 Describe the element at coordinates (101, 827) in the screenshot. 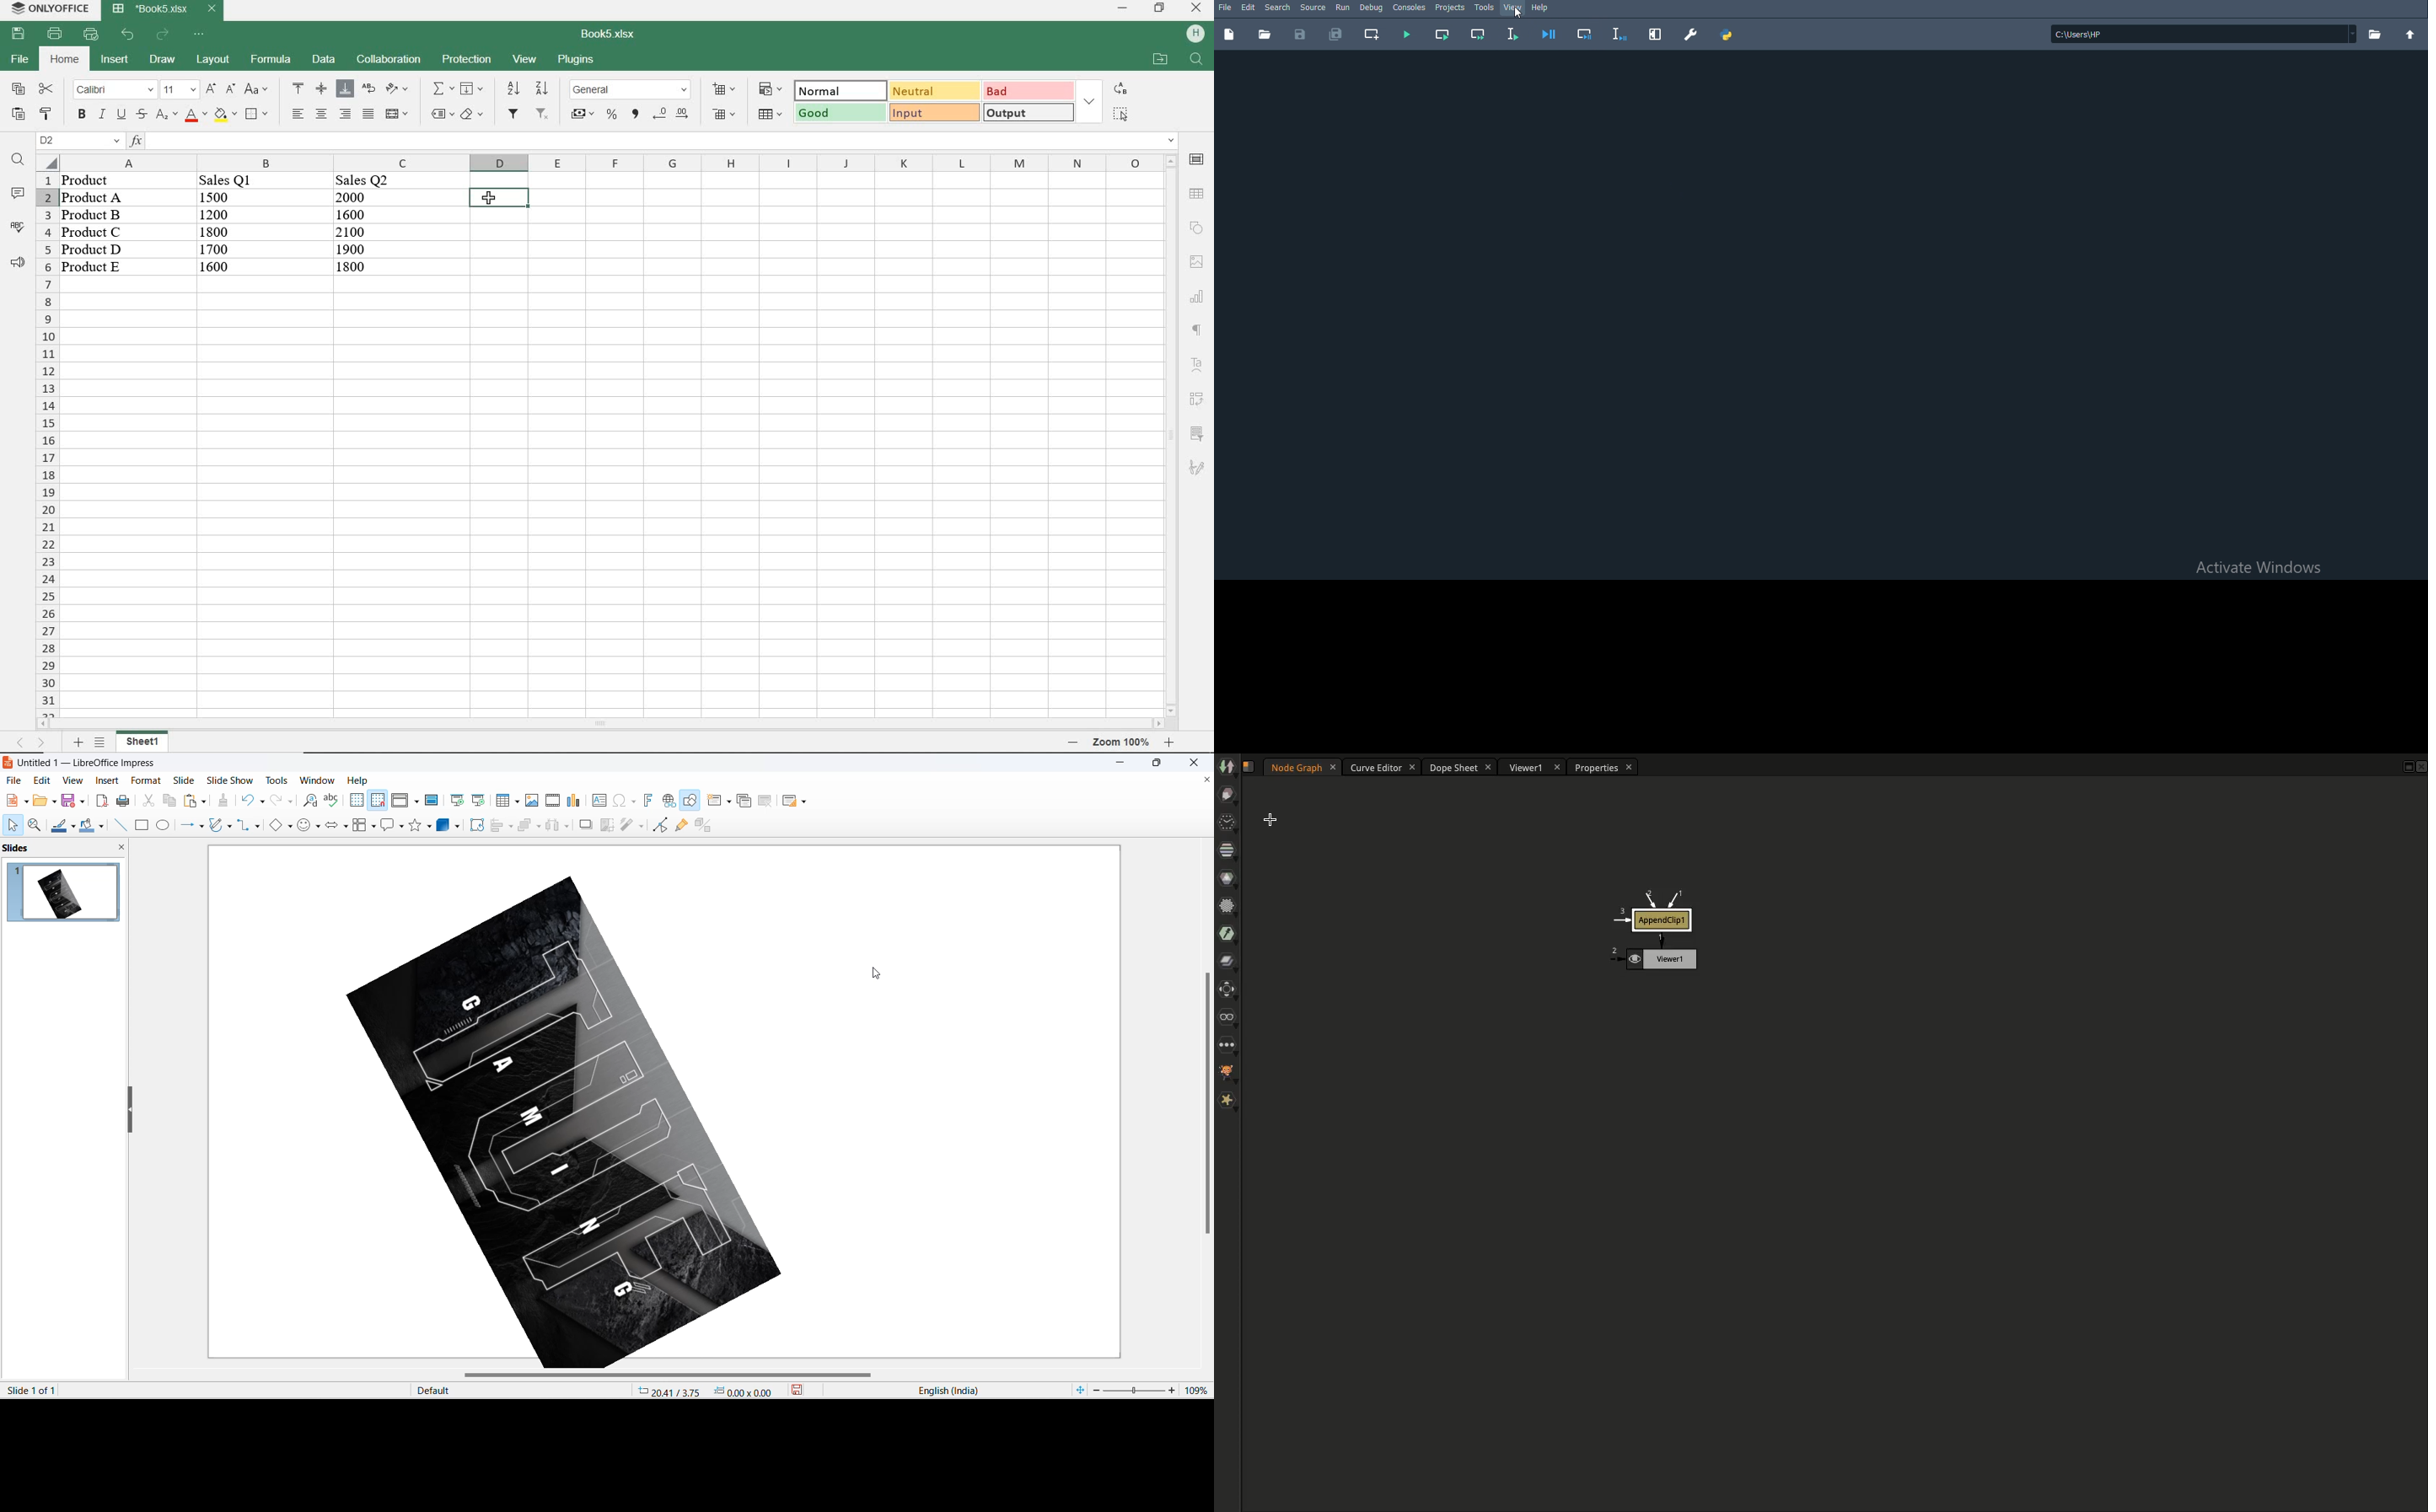

I see `fill color options` at that location.